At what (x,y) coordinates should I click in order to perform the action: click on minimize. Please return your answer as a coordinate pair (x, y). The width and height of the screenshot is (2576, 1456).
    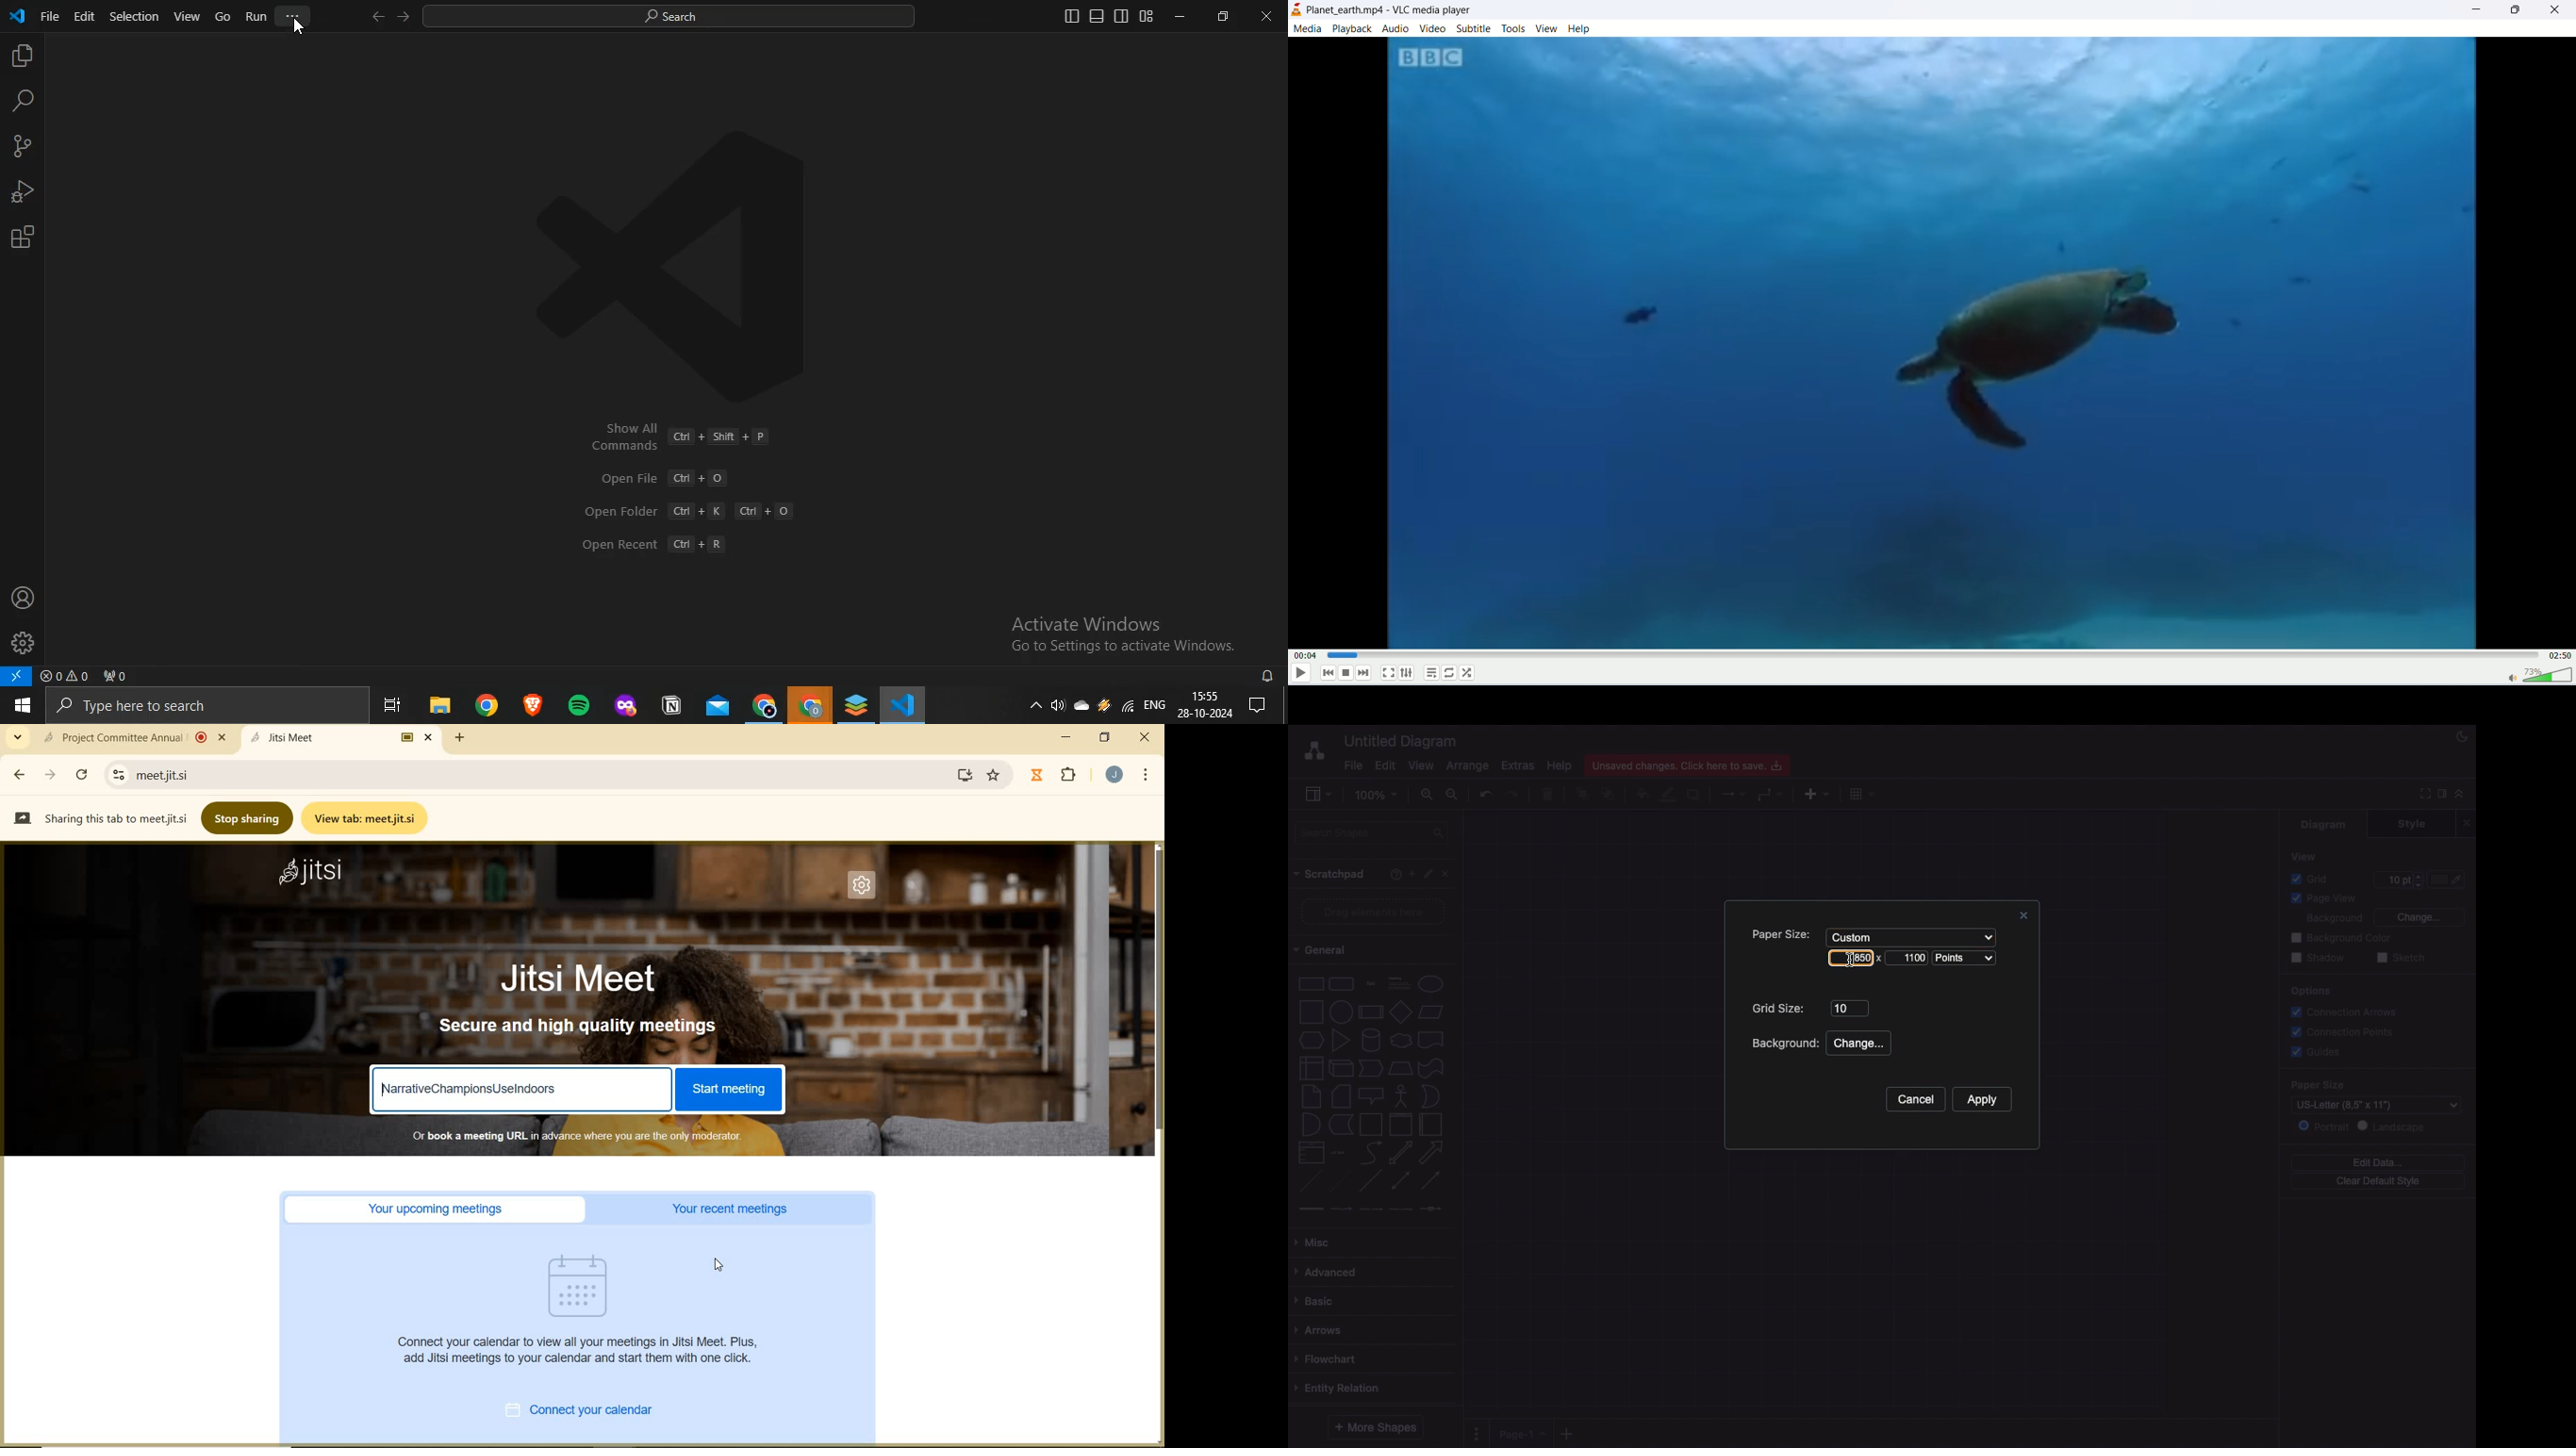
    Looking at the image, I should click on (1179, 15).